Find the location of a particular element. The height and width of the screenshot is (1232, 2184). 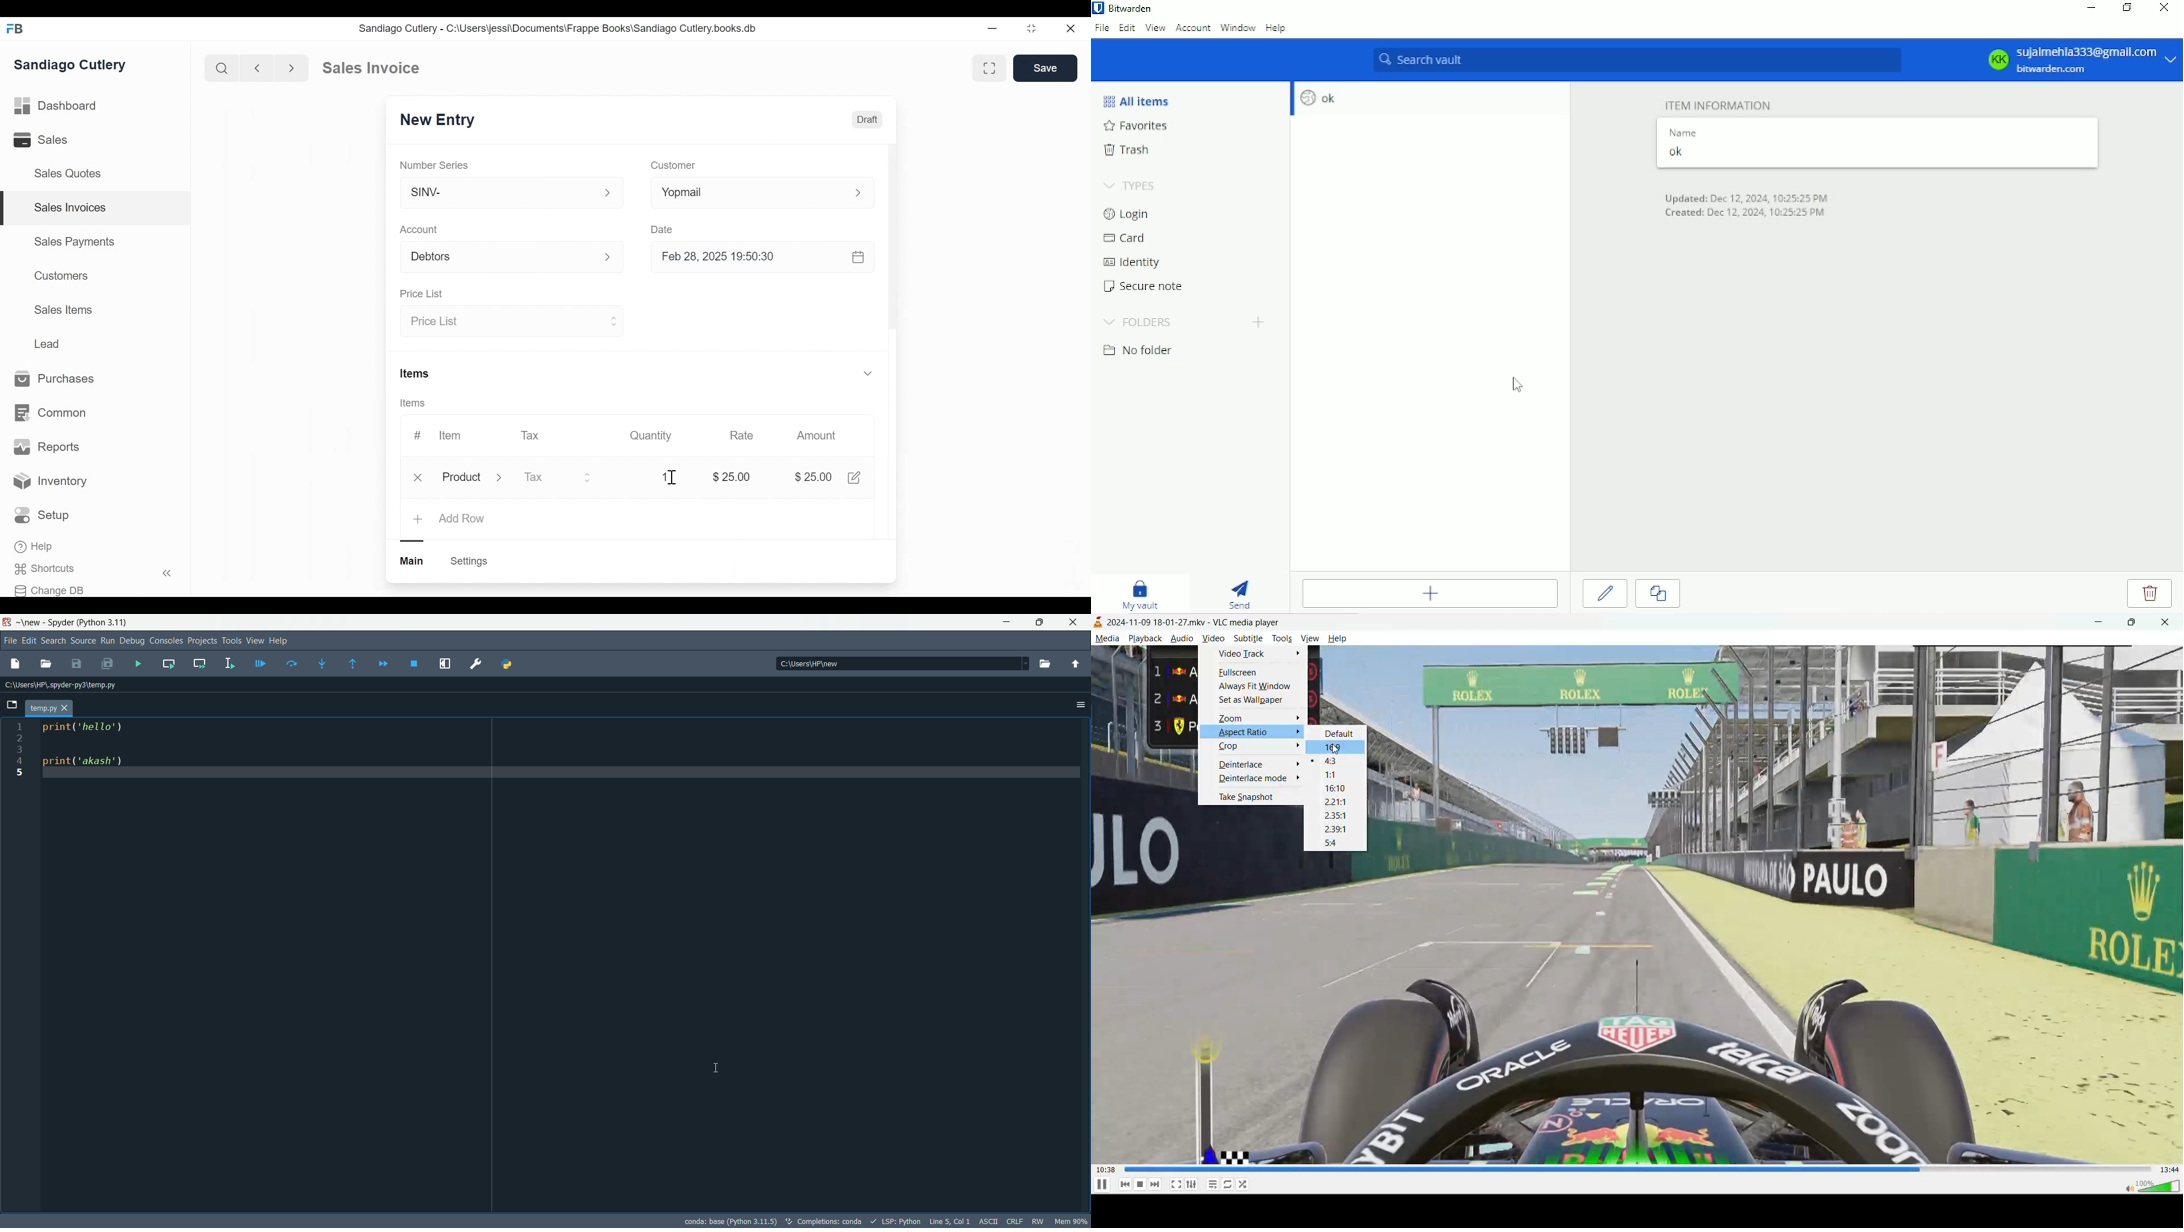

Price List is located at coordinates (424, 294).